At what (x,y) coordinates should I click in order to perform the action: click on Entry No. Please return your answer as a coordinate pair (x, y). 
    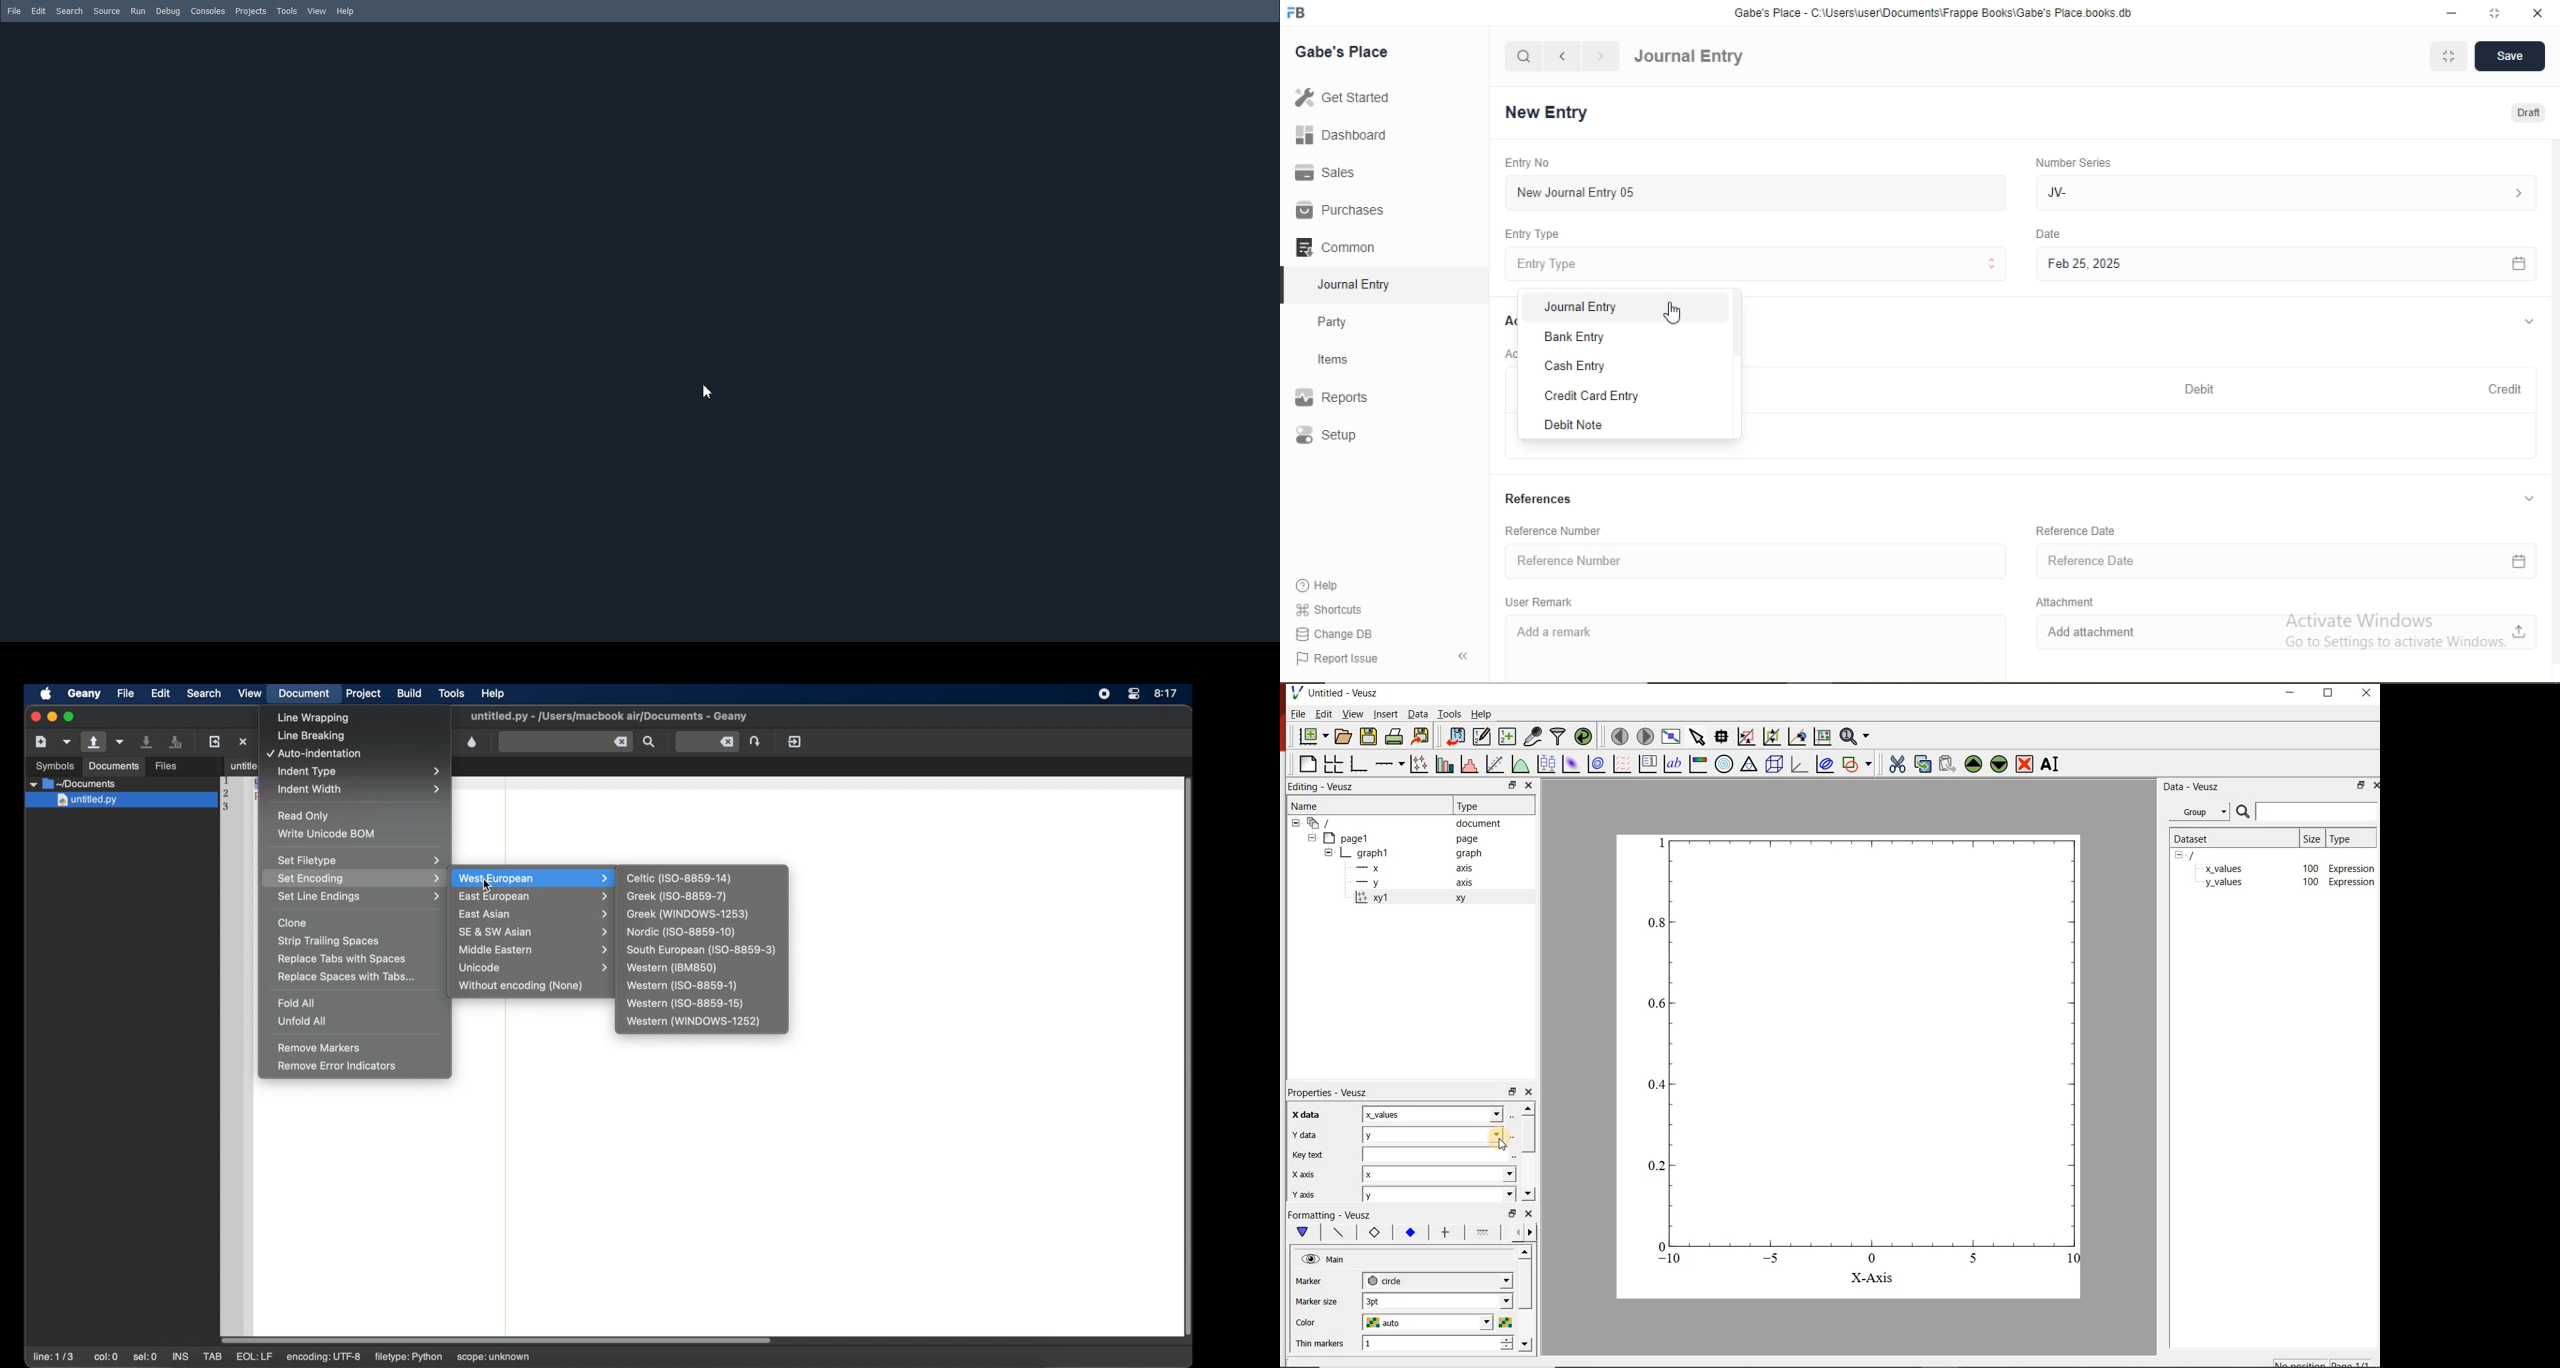
    Looking at the image, I should click on (1524, 162).